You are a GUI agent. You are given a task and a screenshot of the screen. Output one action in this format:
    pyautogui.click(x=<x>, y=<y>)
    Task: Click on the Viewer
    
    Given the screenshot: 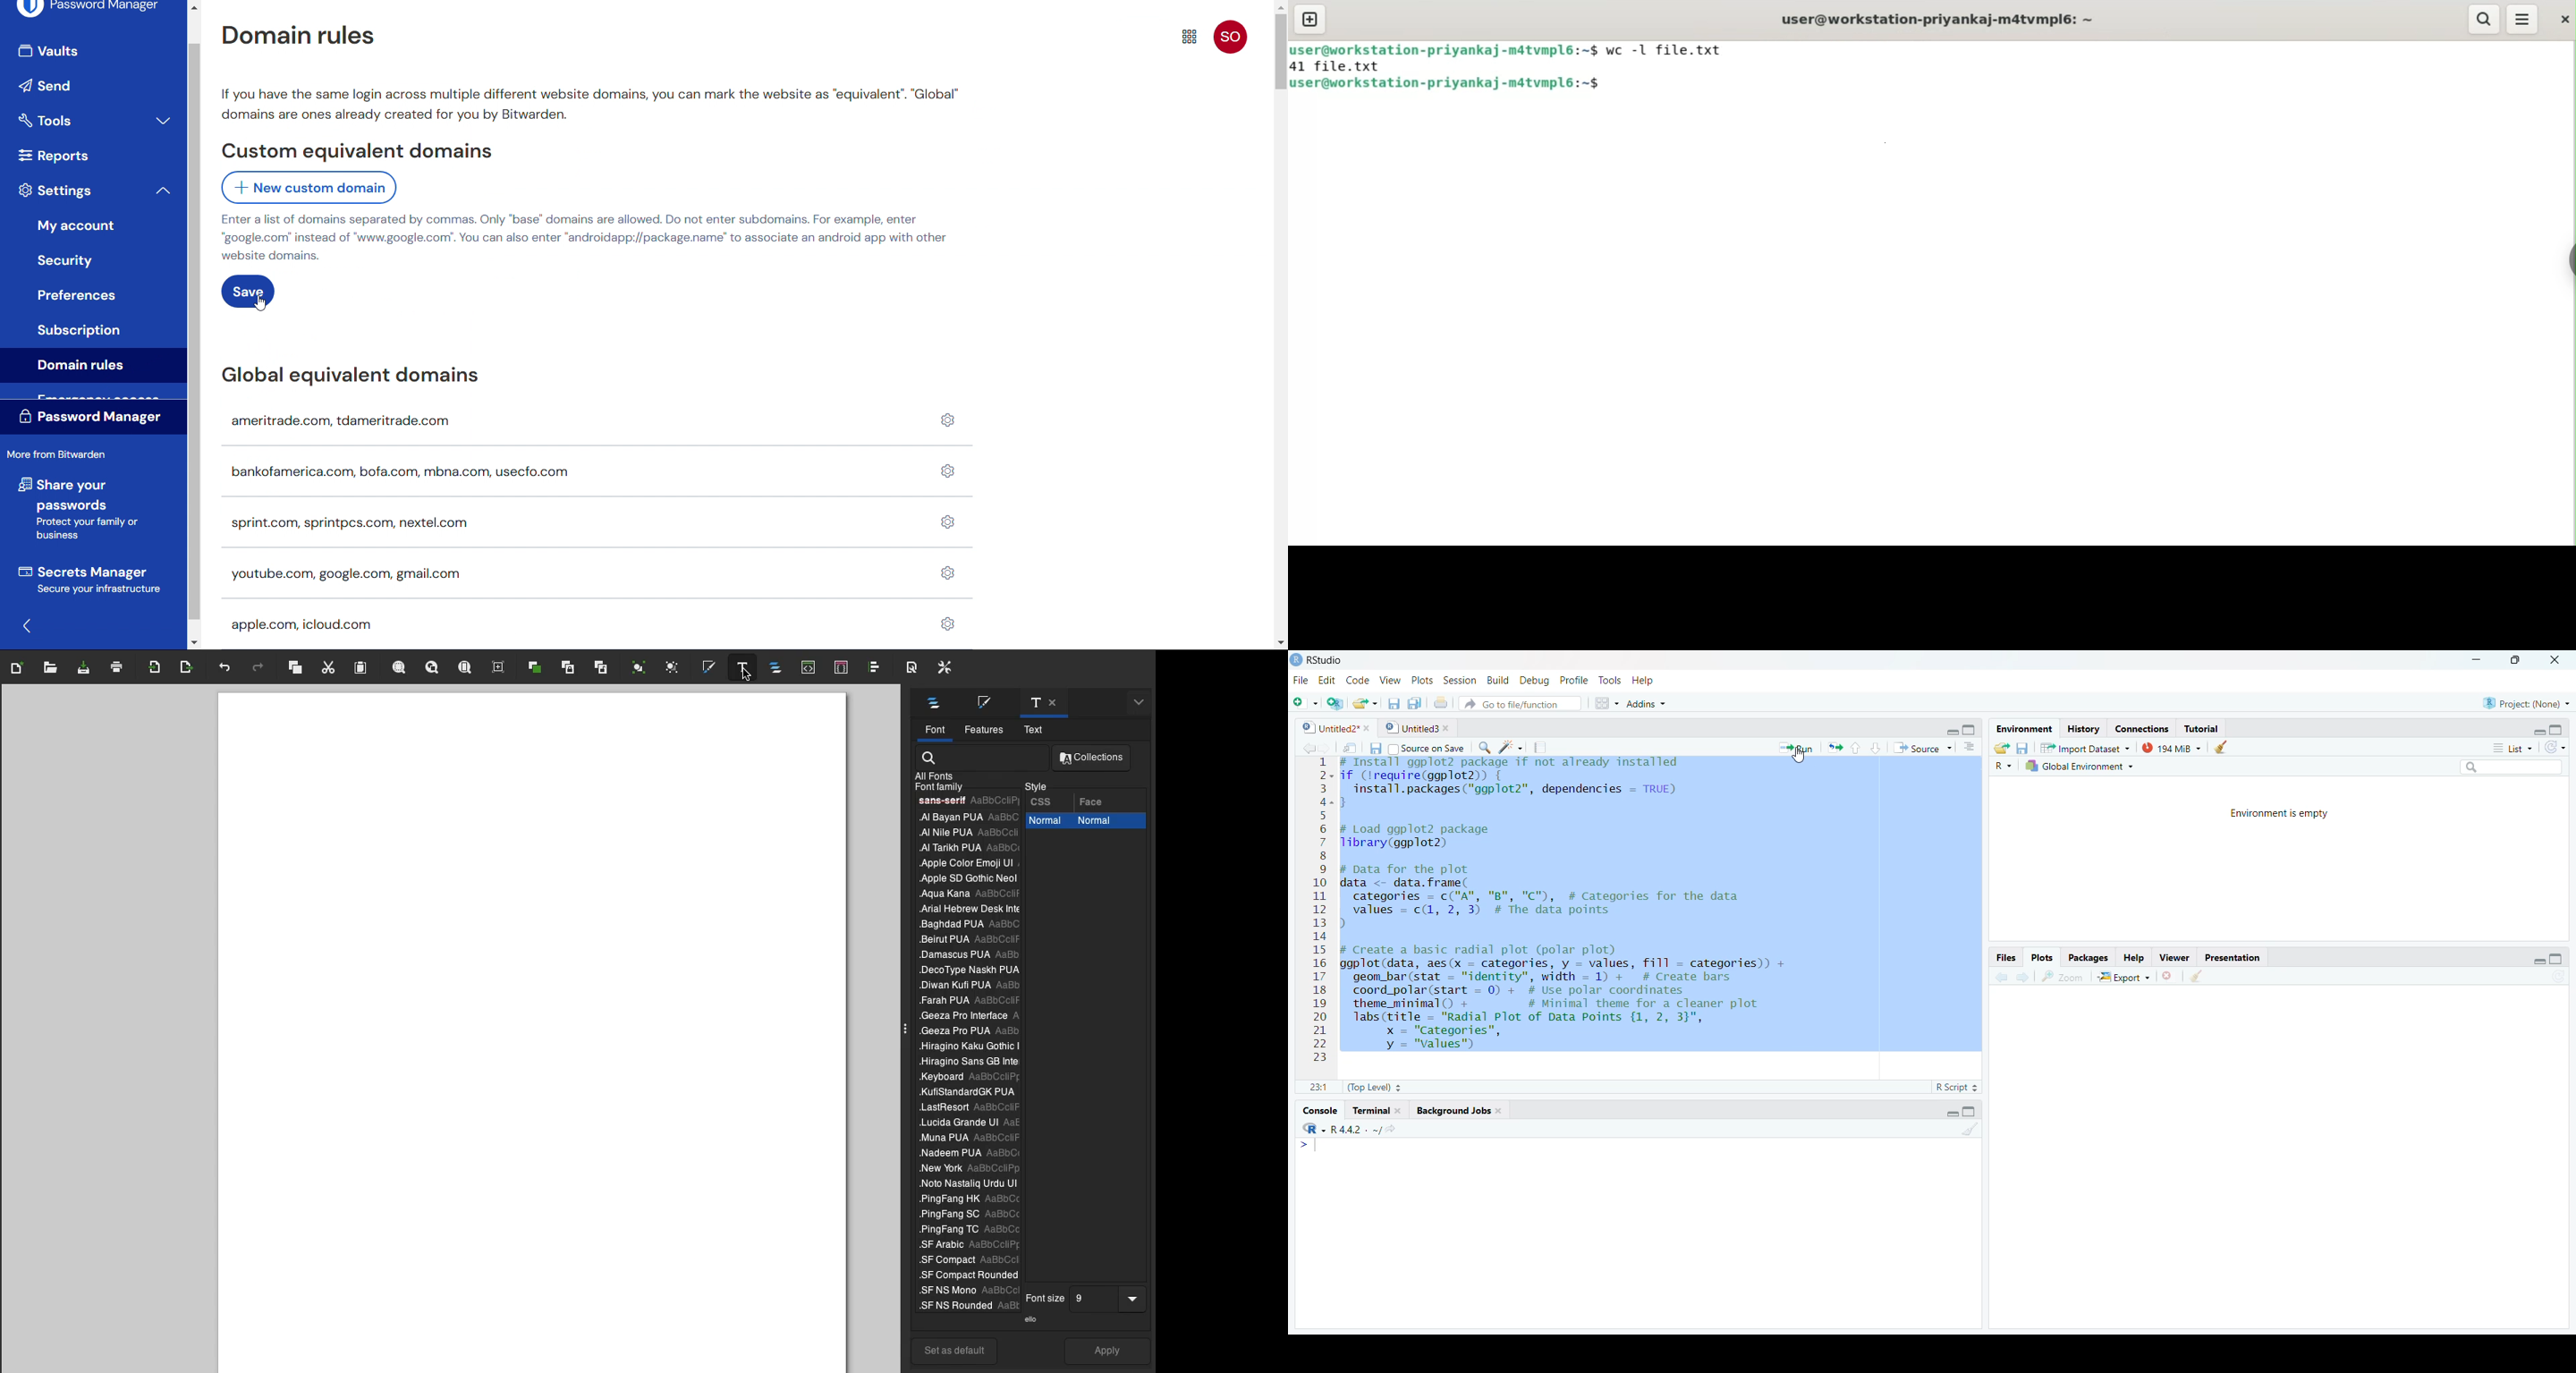 What is the action you would take?
    pyautogui.click(x=2174, y=958)
    